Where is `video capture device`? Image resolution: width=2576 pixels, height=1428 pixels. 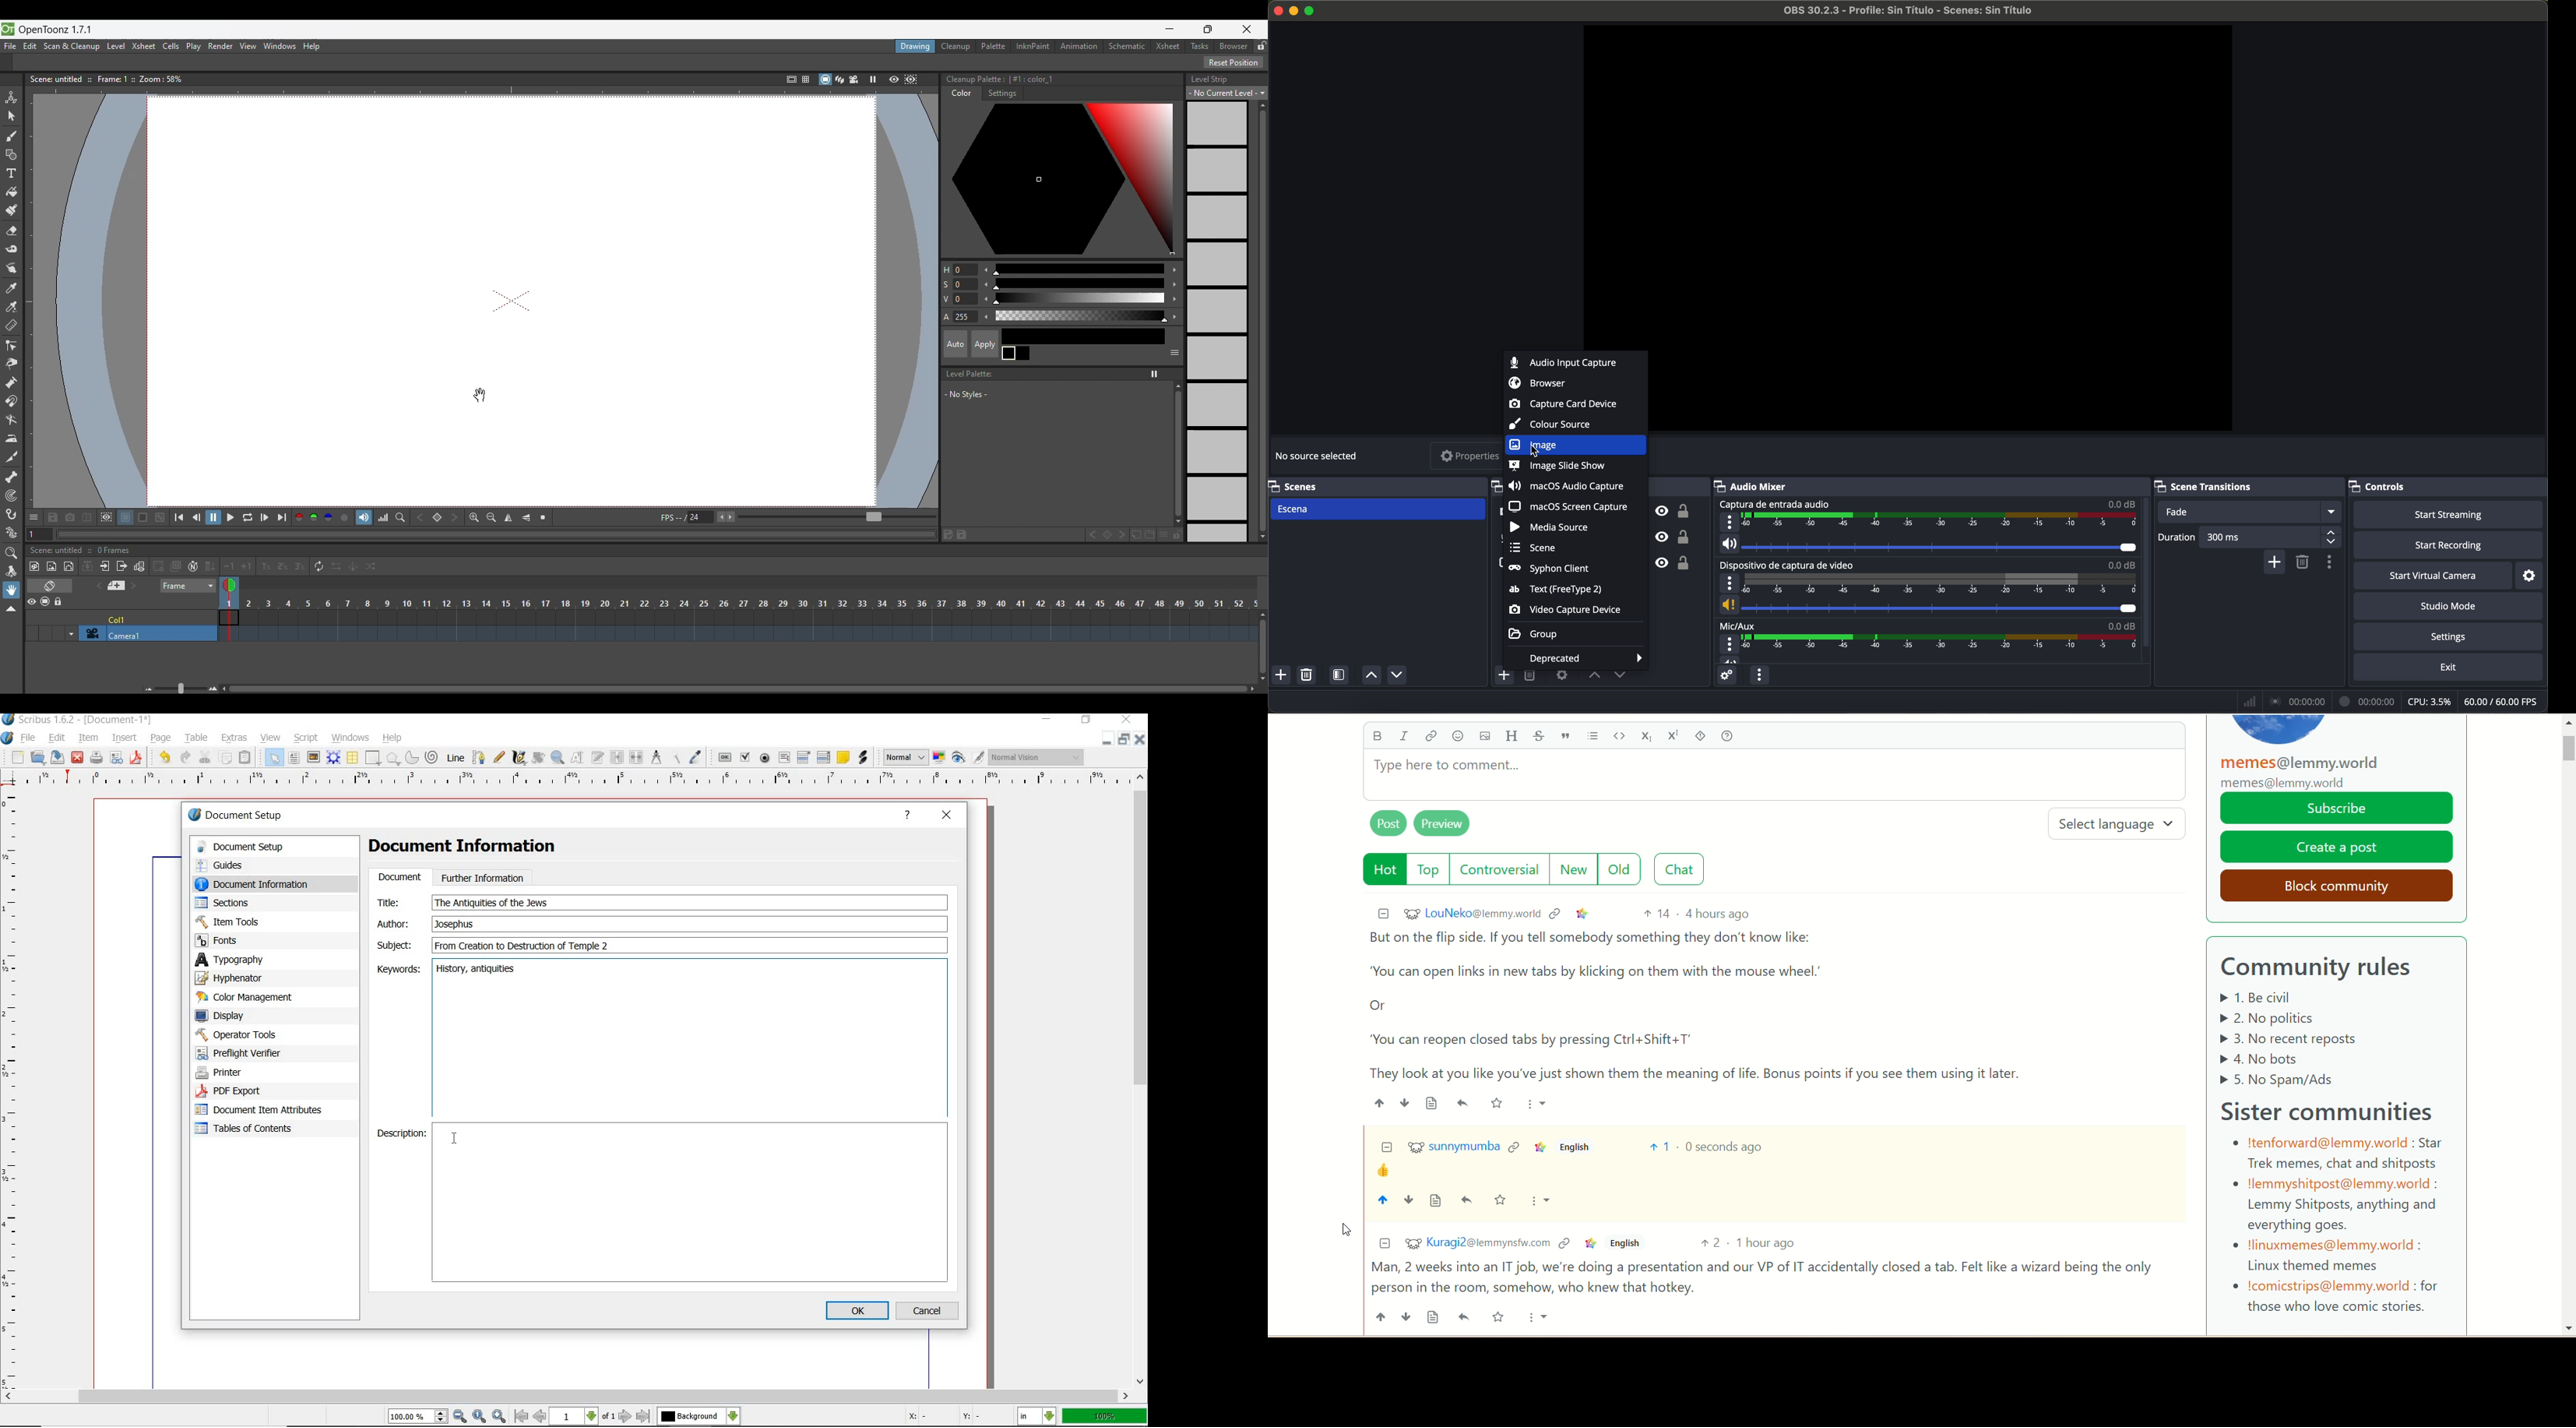
video capture device is located at coordinates (1566, 611).